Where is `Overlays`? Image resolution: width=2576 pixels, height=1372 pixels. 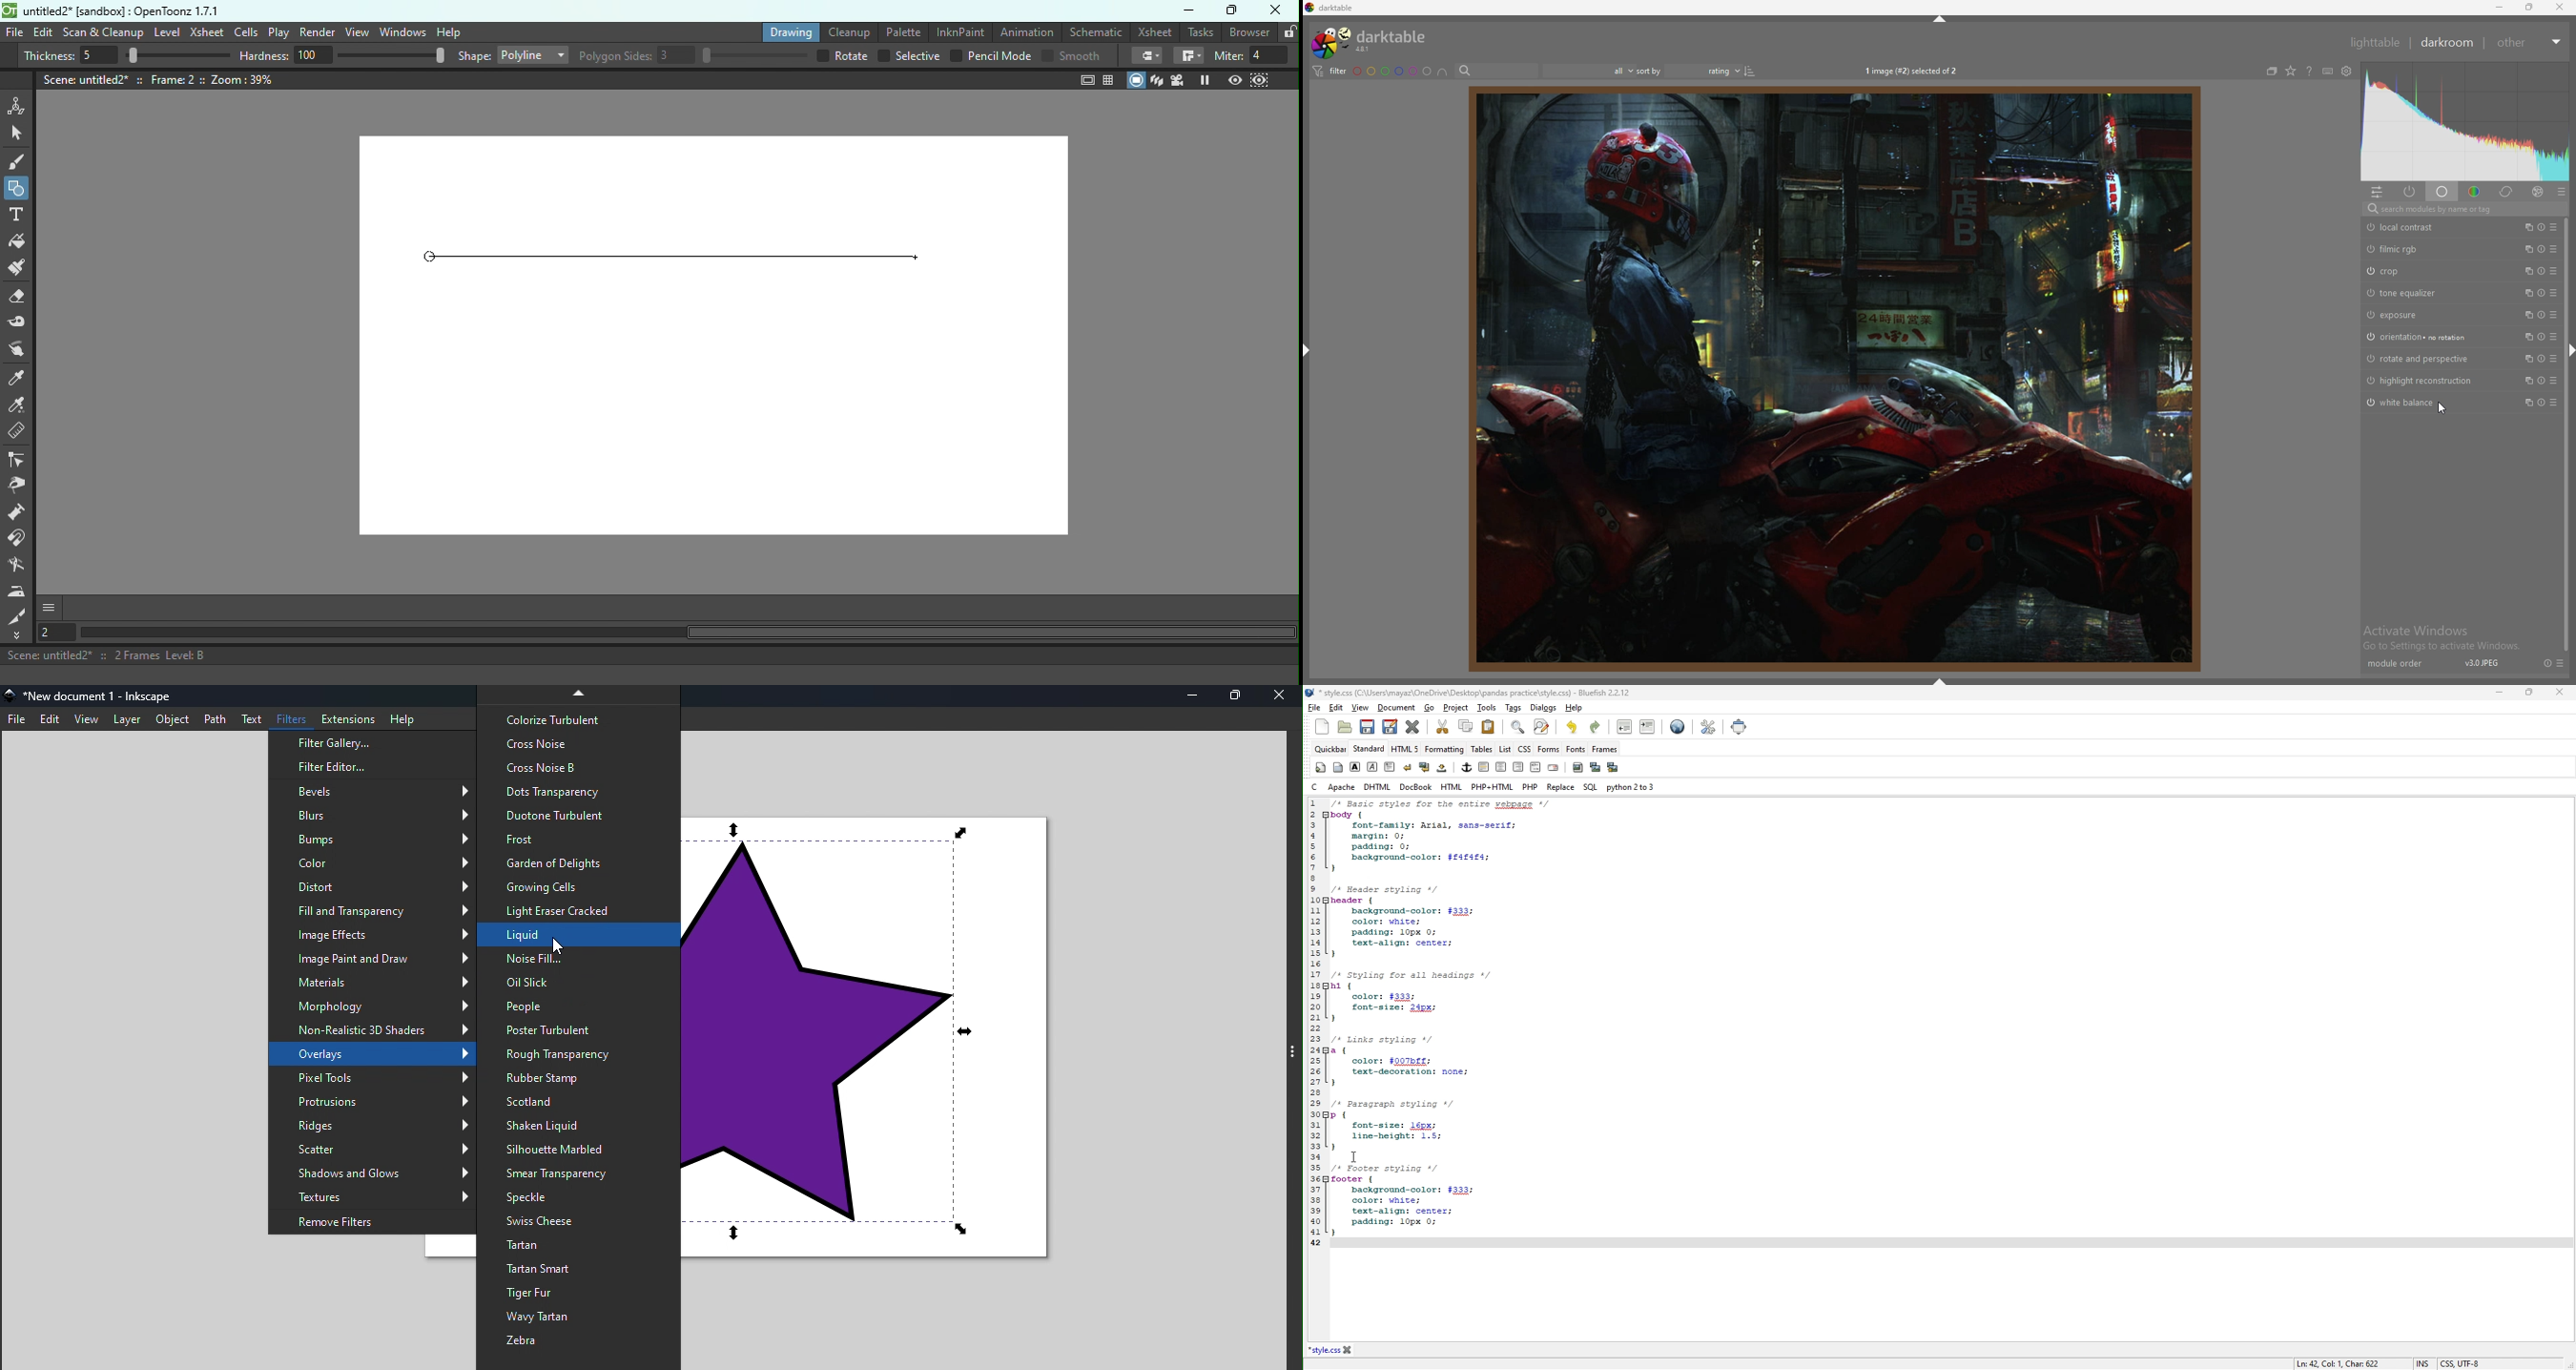
Overlays is located at coordinates (375, 1053).